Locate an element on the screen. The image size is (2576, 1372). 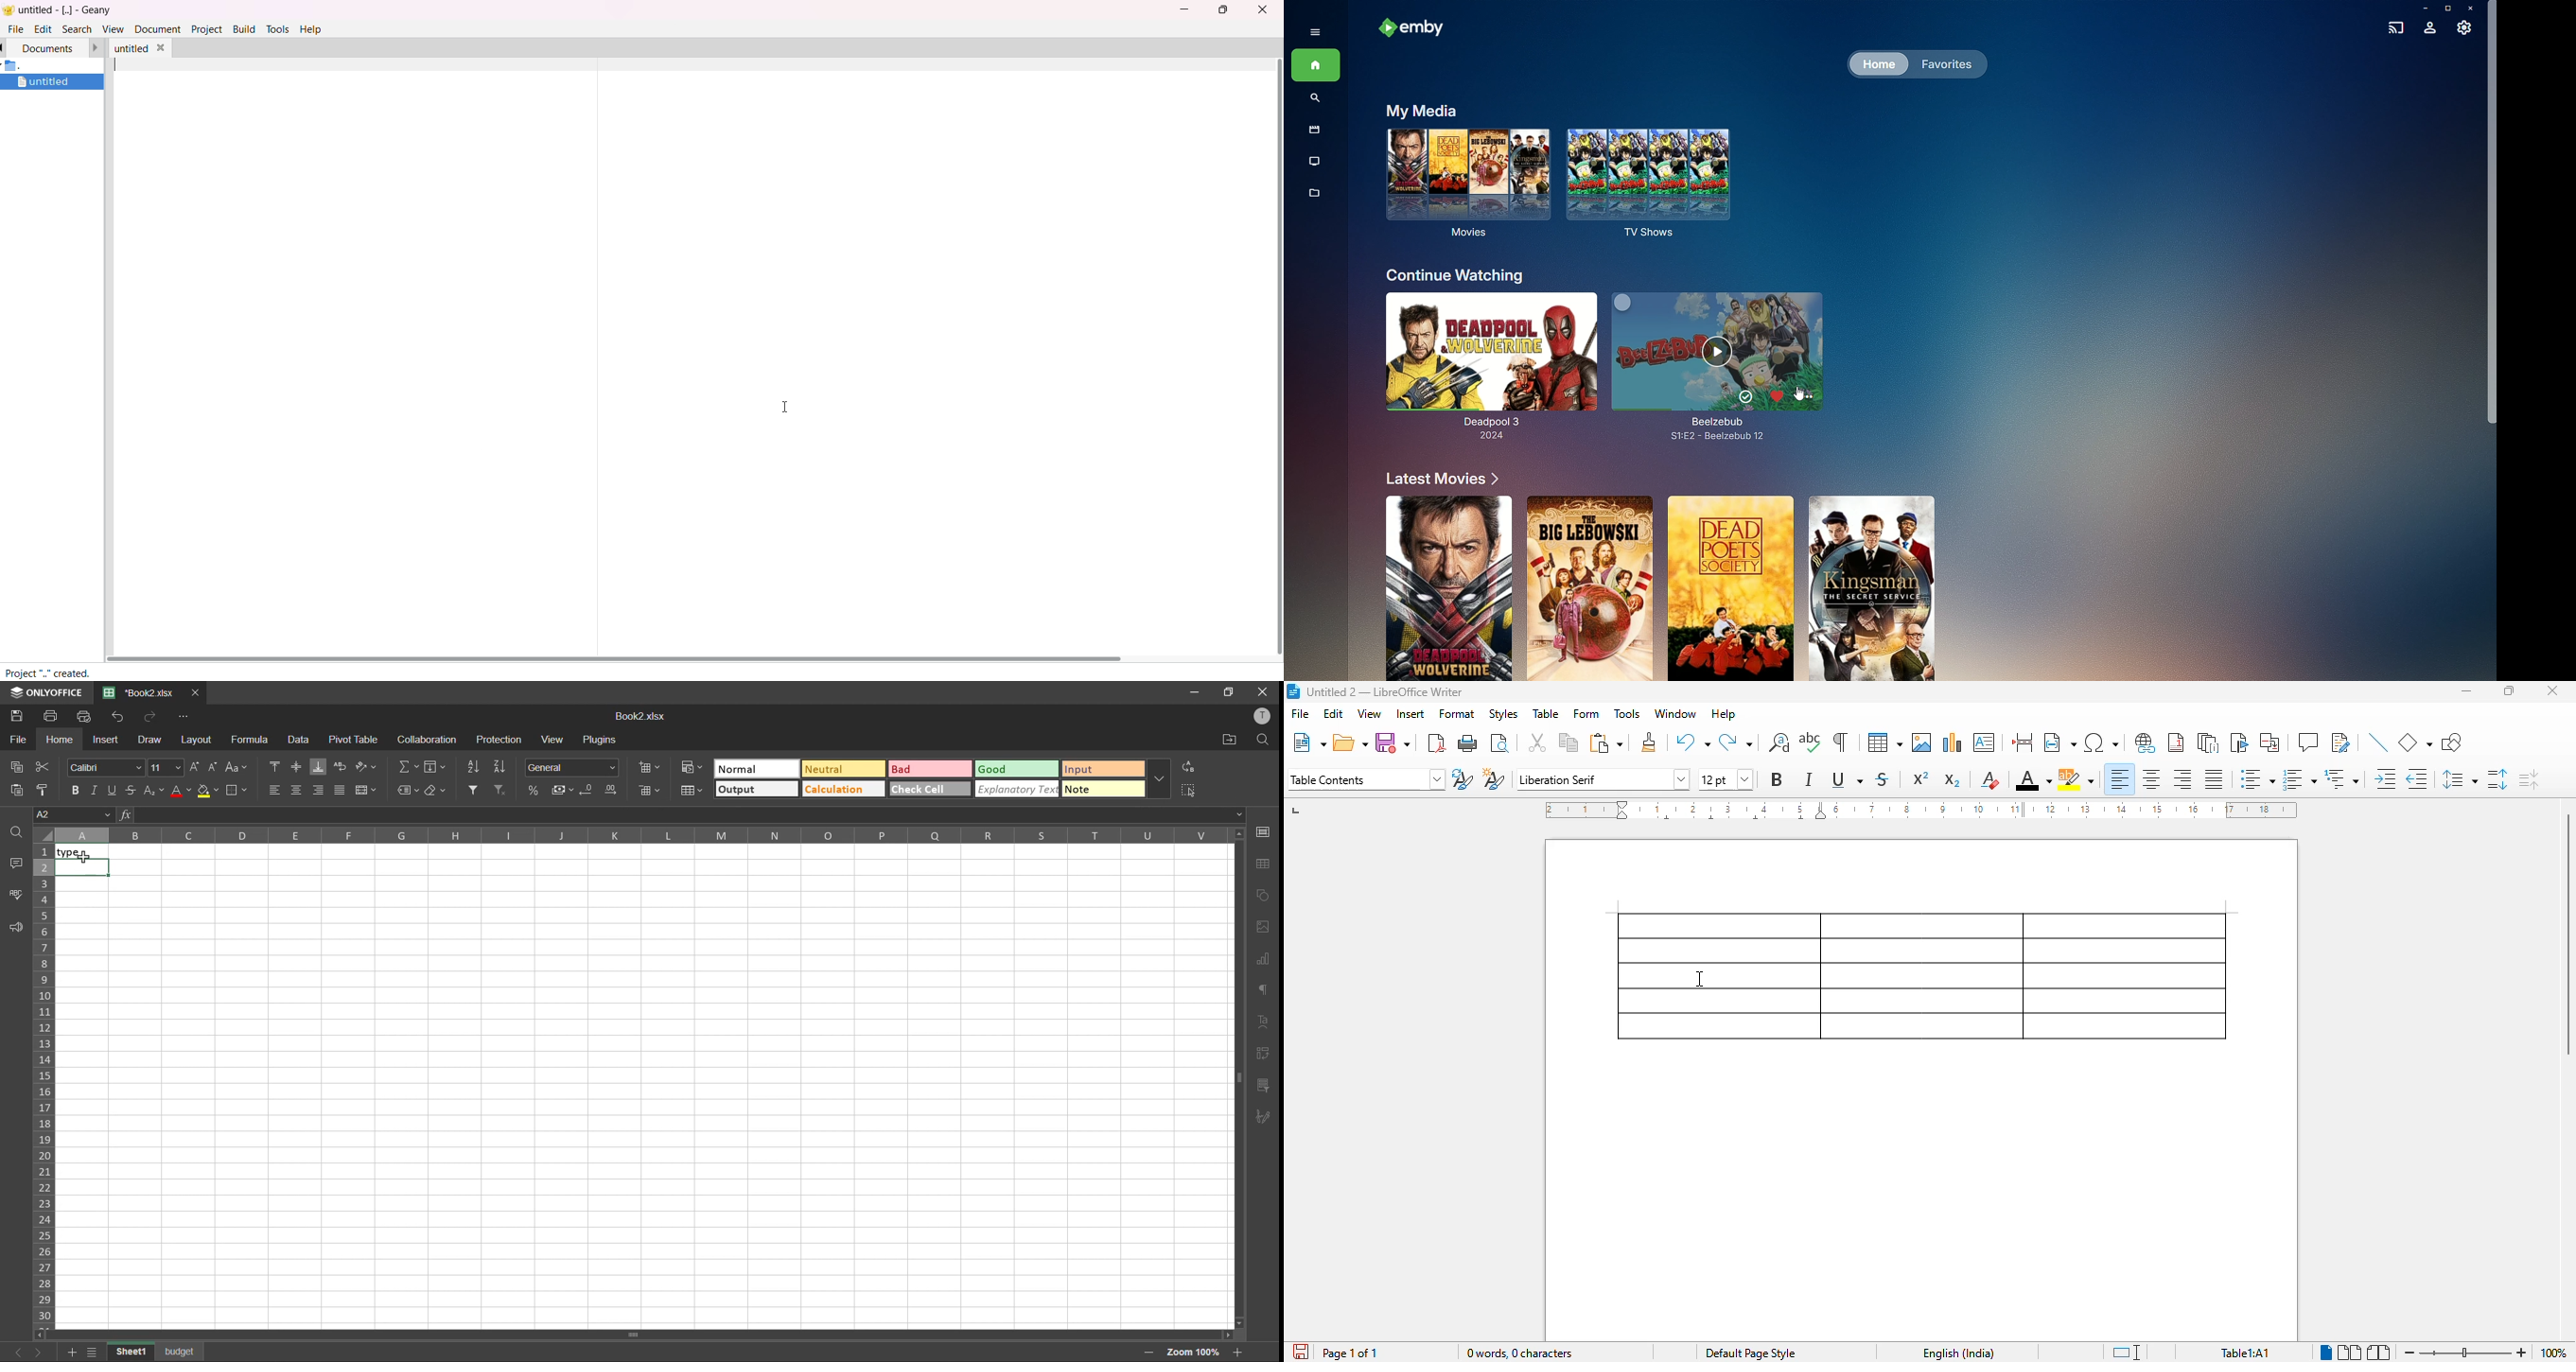
add sheet is located at coordinates (71, 1354).